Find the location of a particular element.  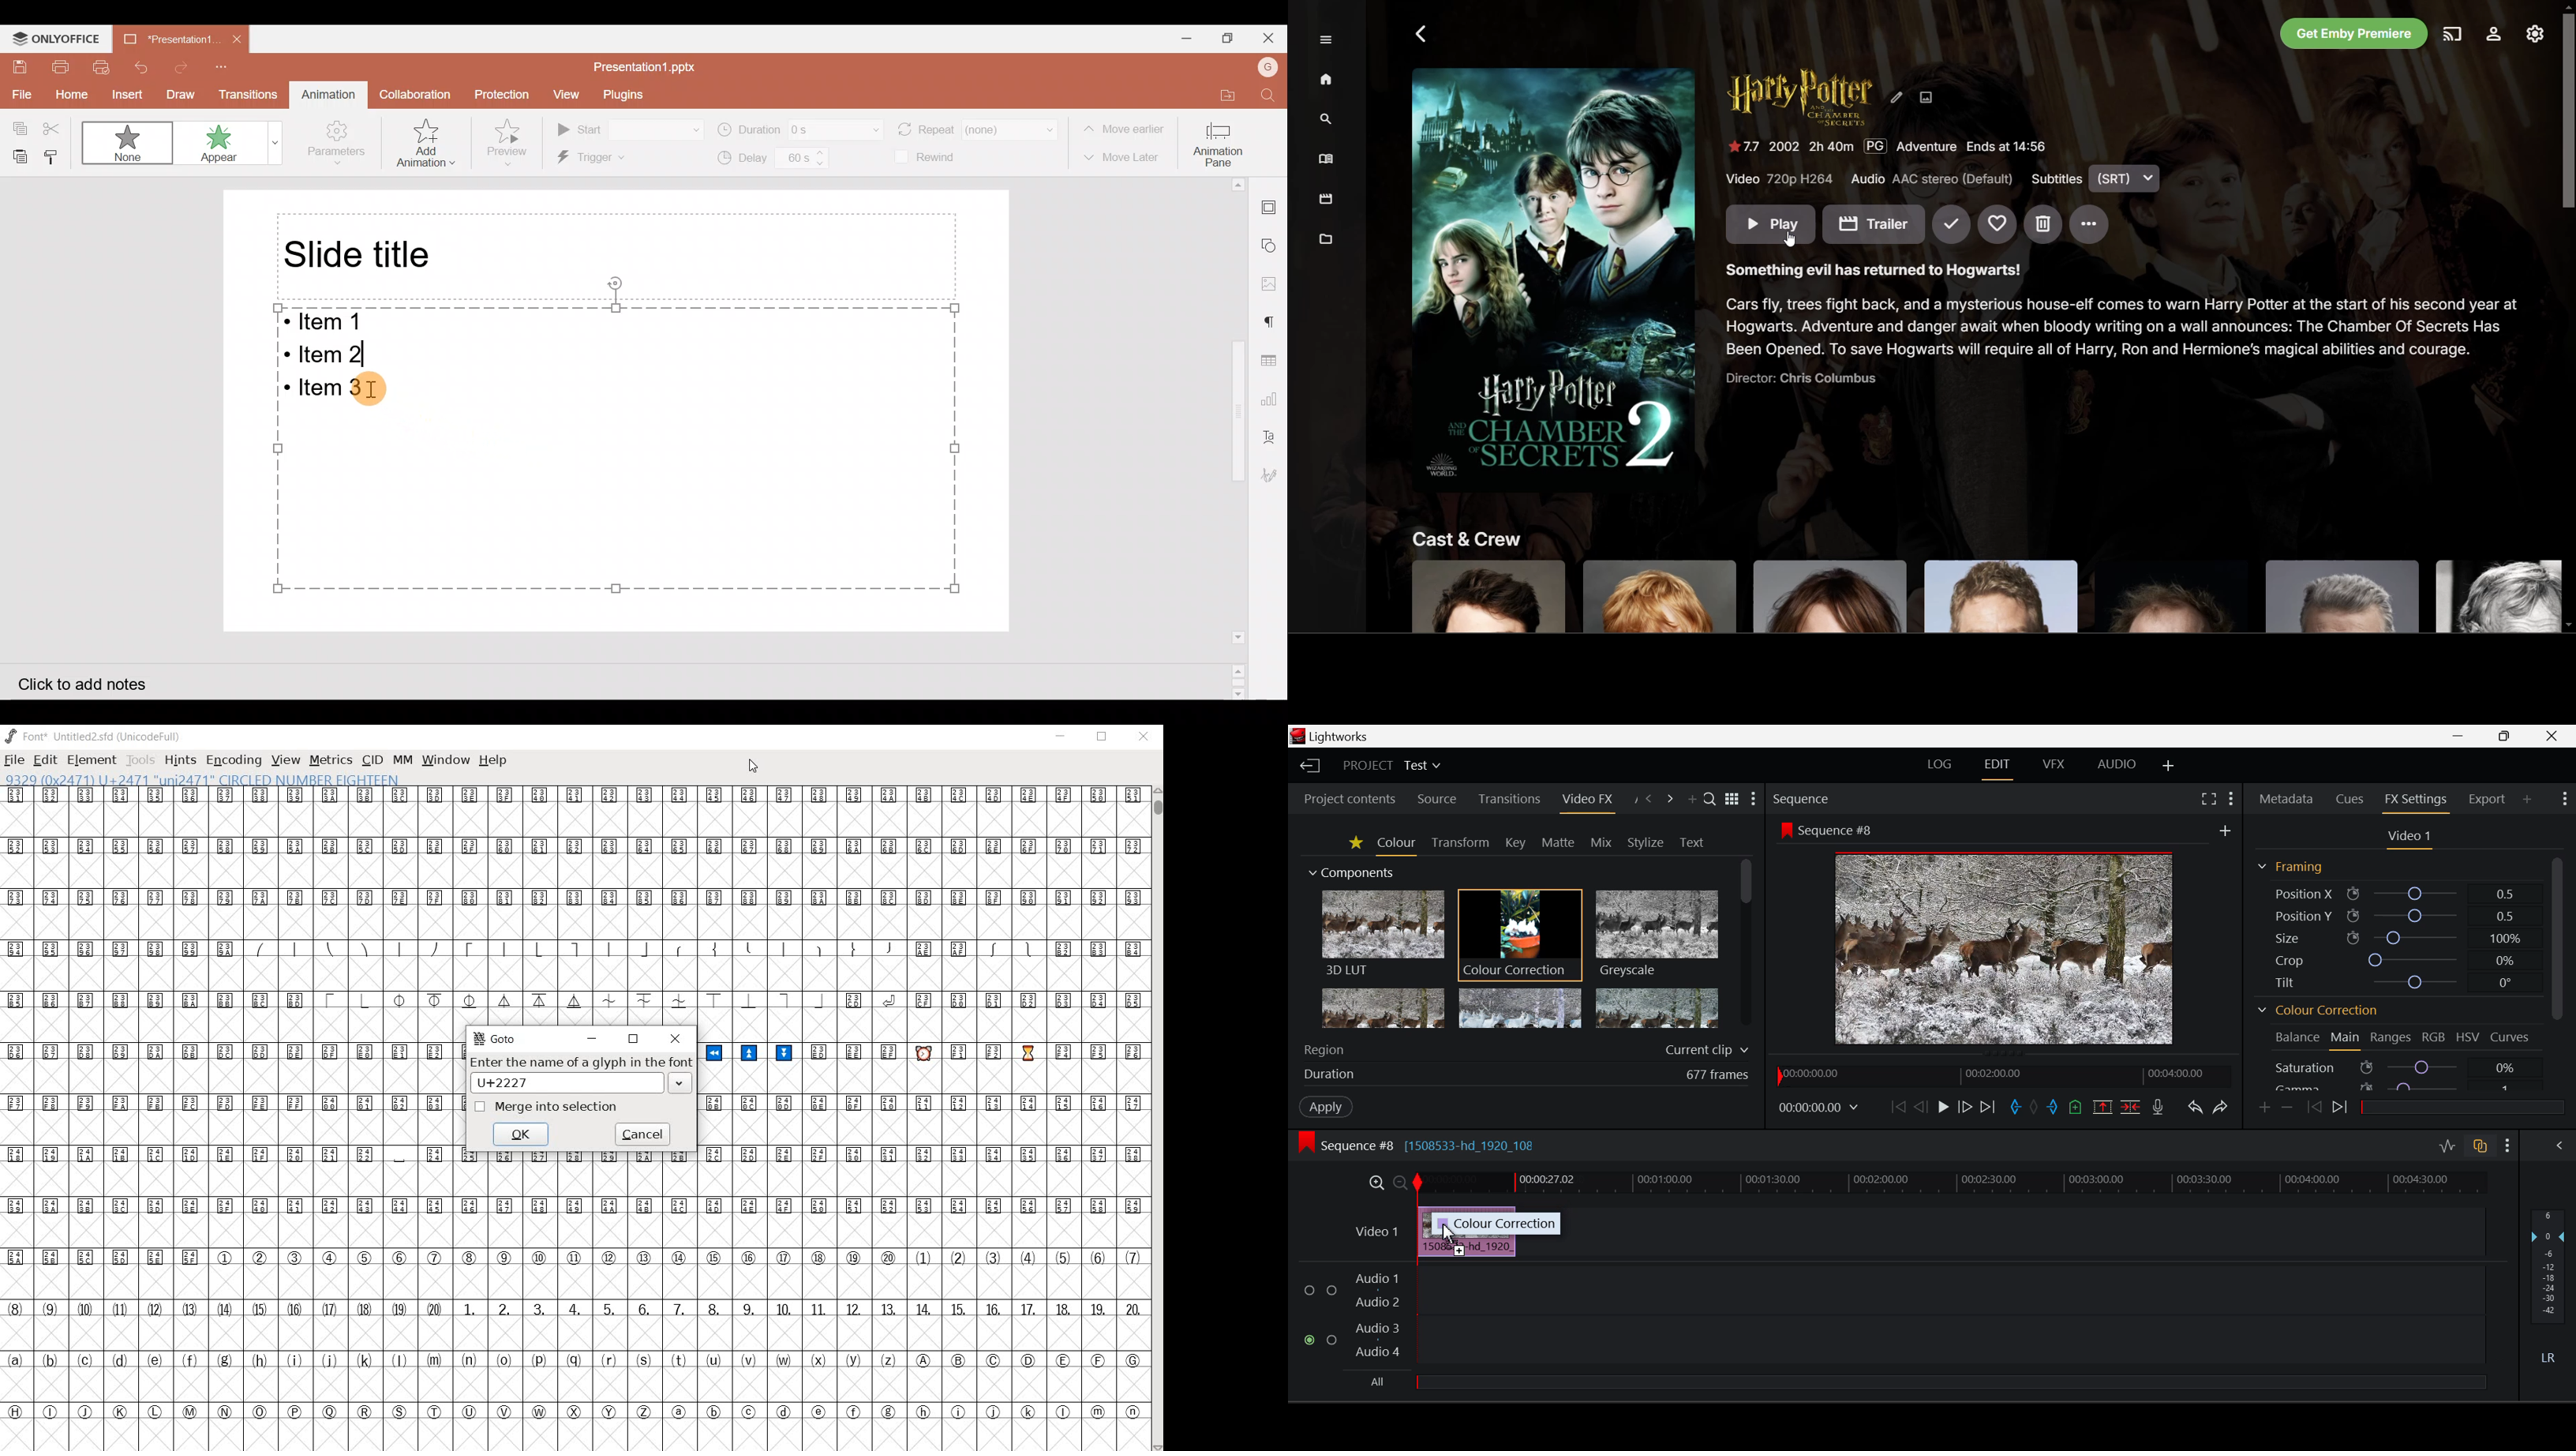

restore is located at coordinates (1103, 737).